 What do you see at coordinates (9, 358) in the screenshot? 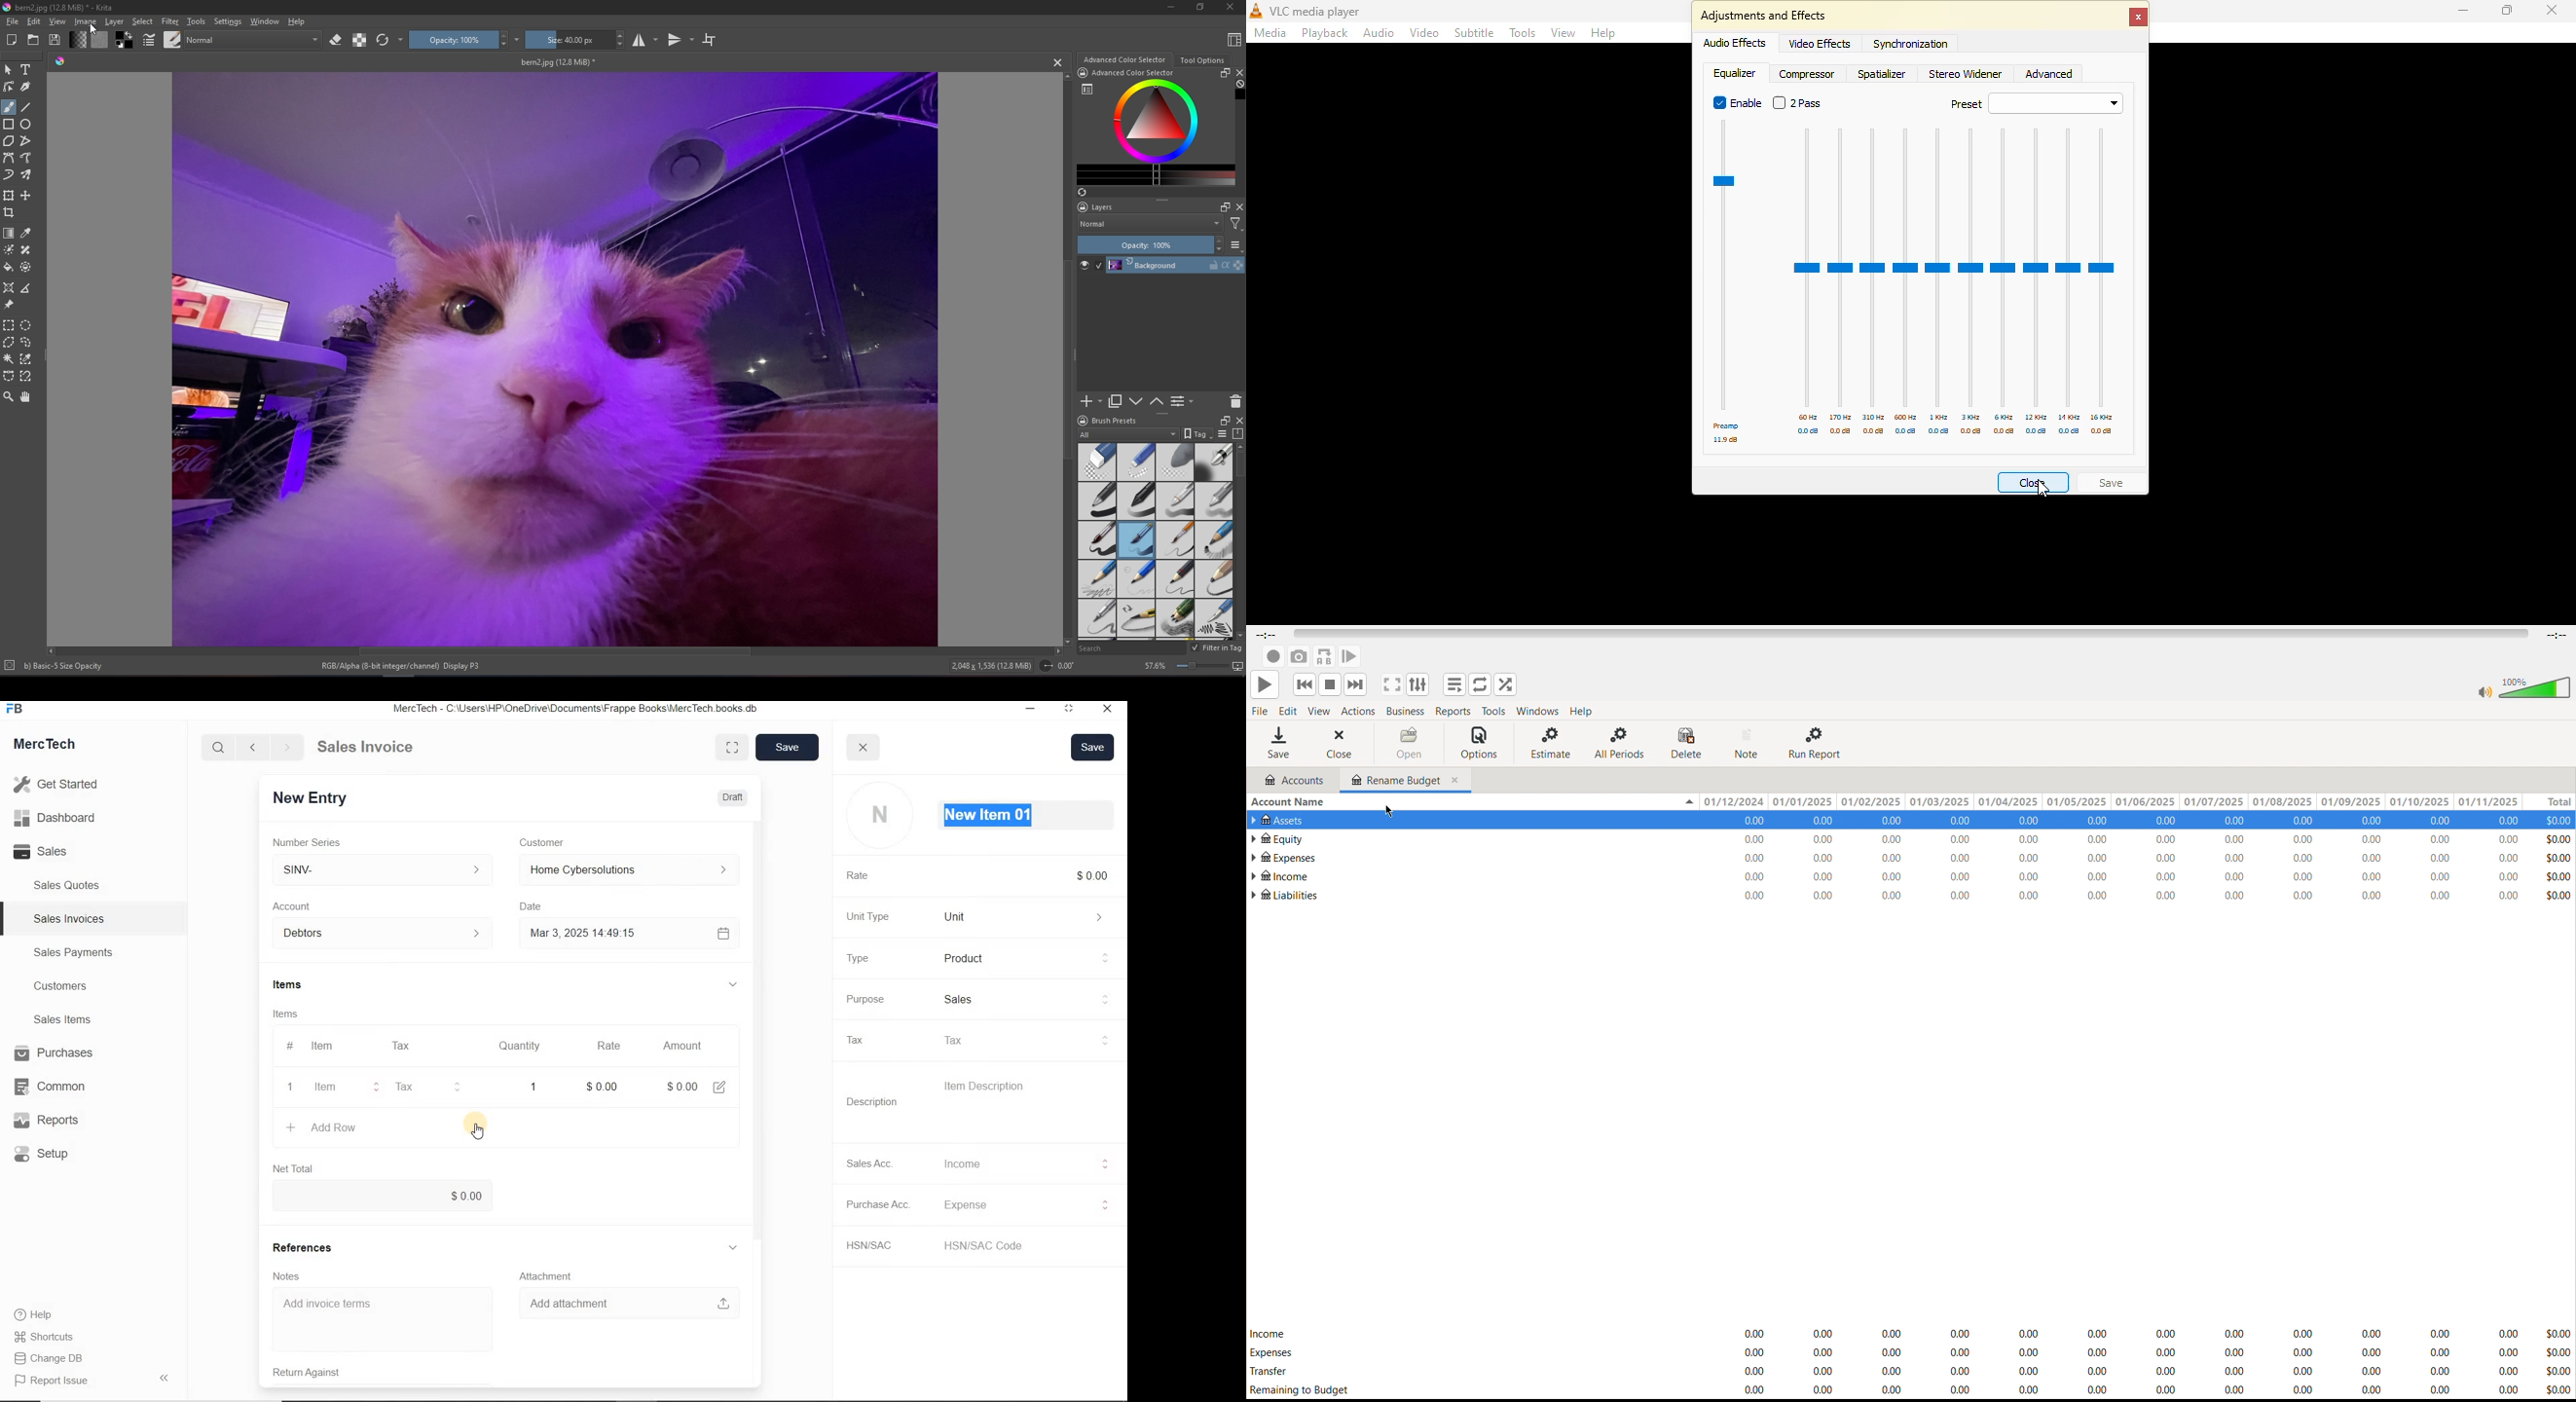
I see `Contiguous selection tool` at bounding box center [9, 358].